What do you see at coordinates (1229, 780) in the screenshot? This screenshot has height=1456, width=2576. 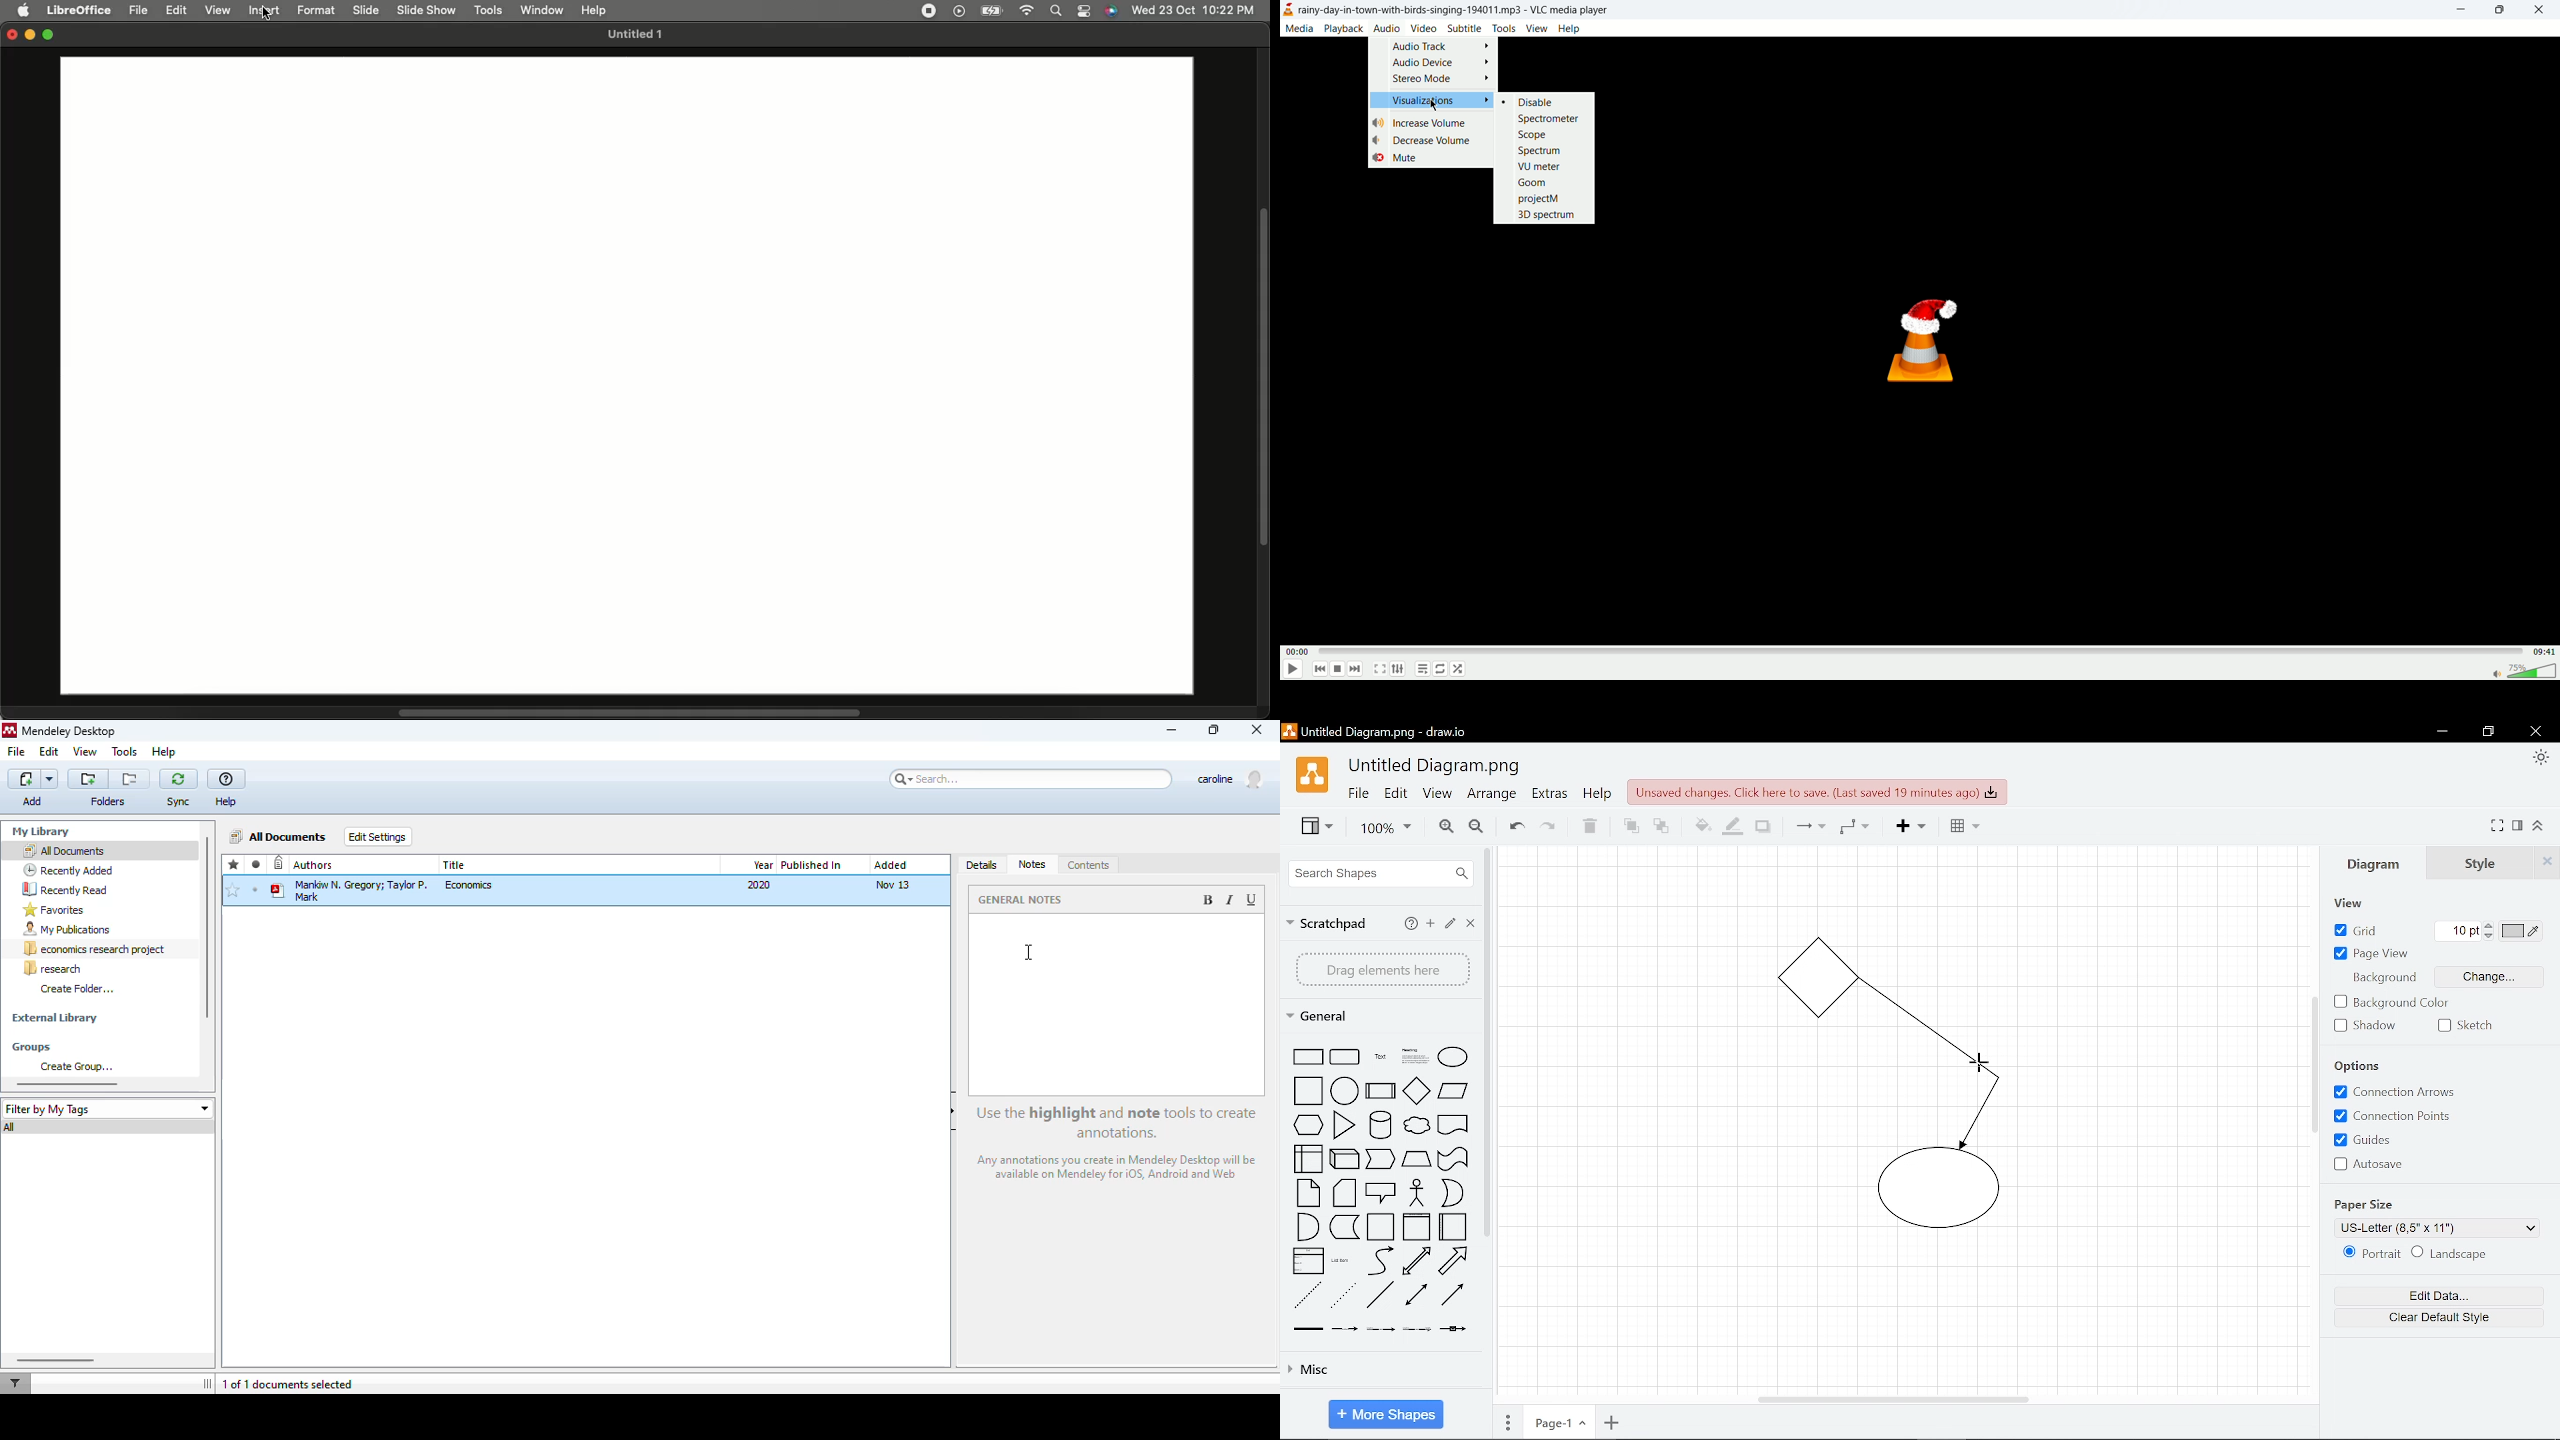 I see `profile` at bounding box center [1229, 780].